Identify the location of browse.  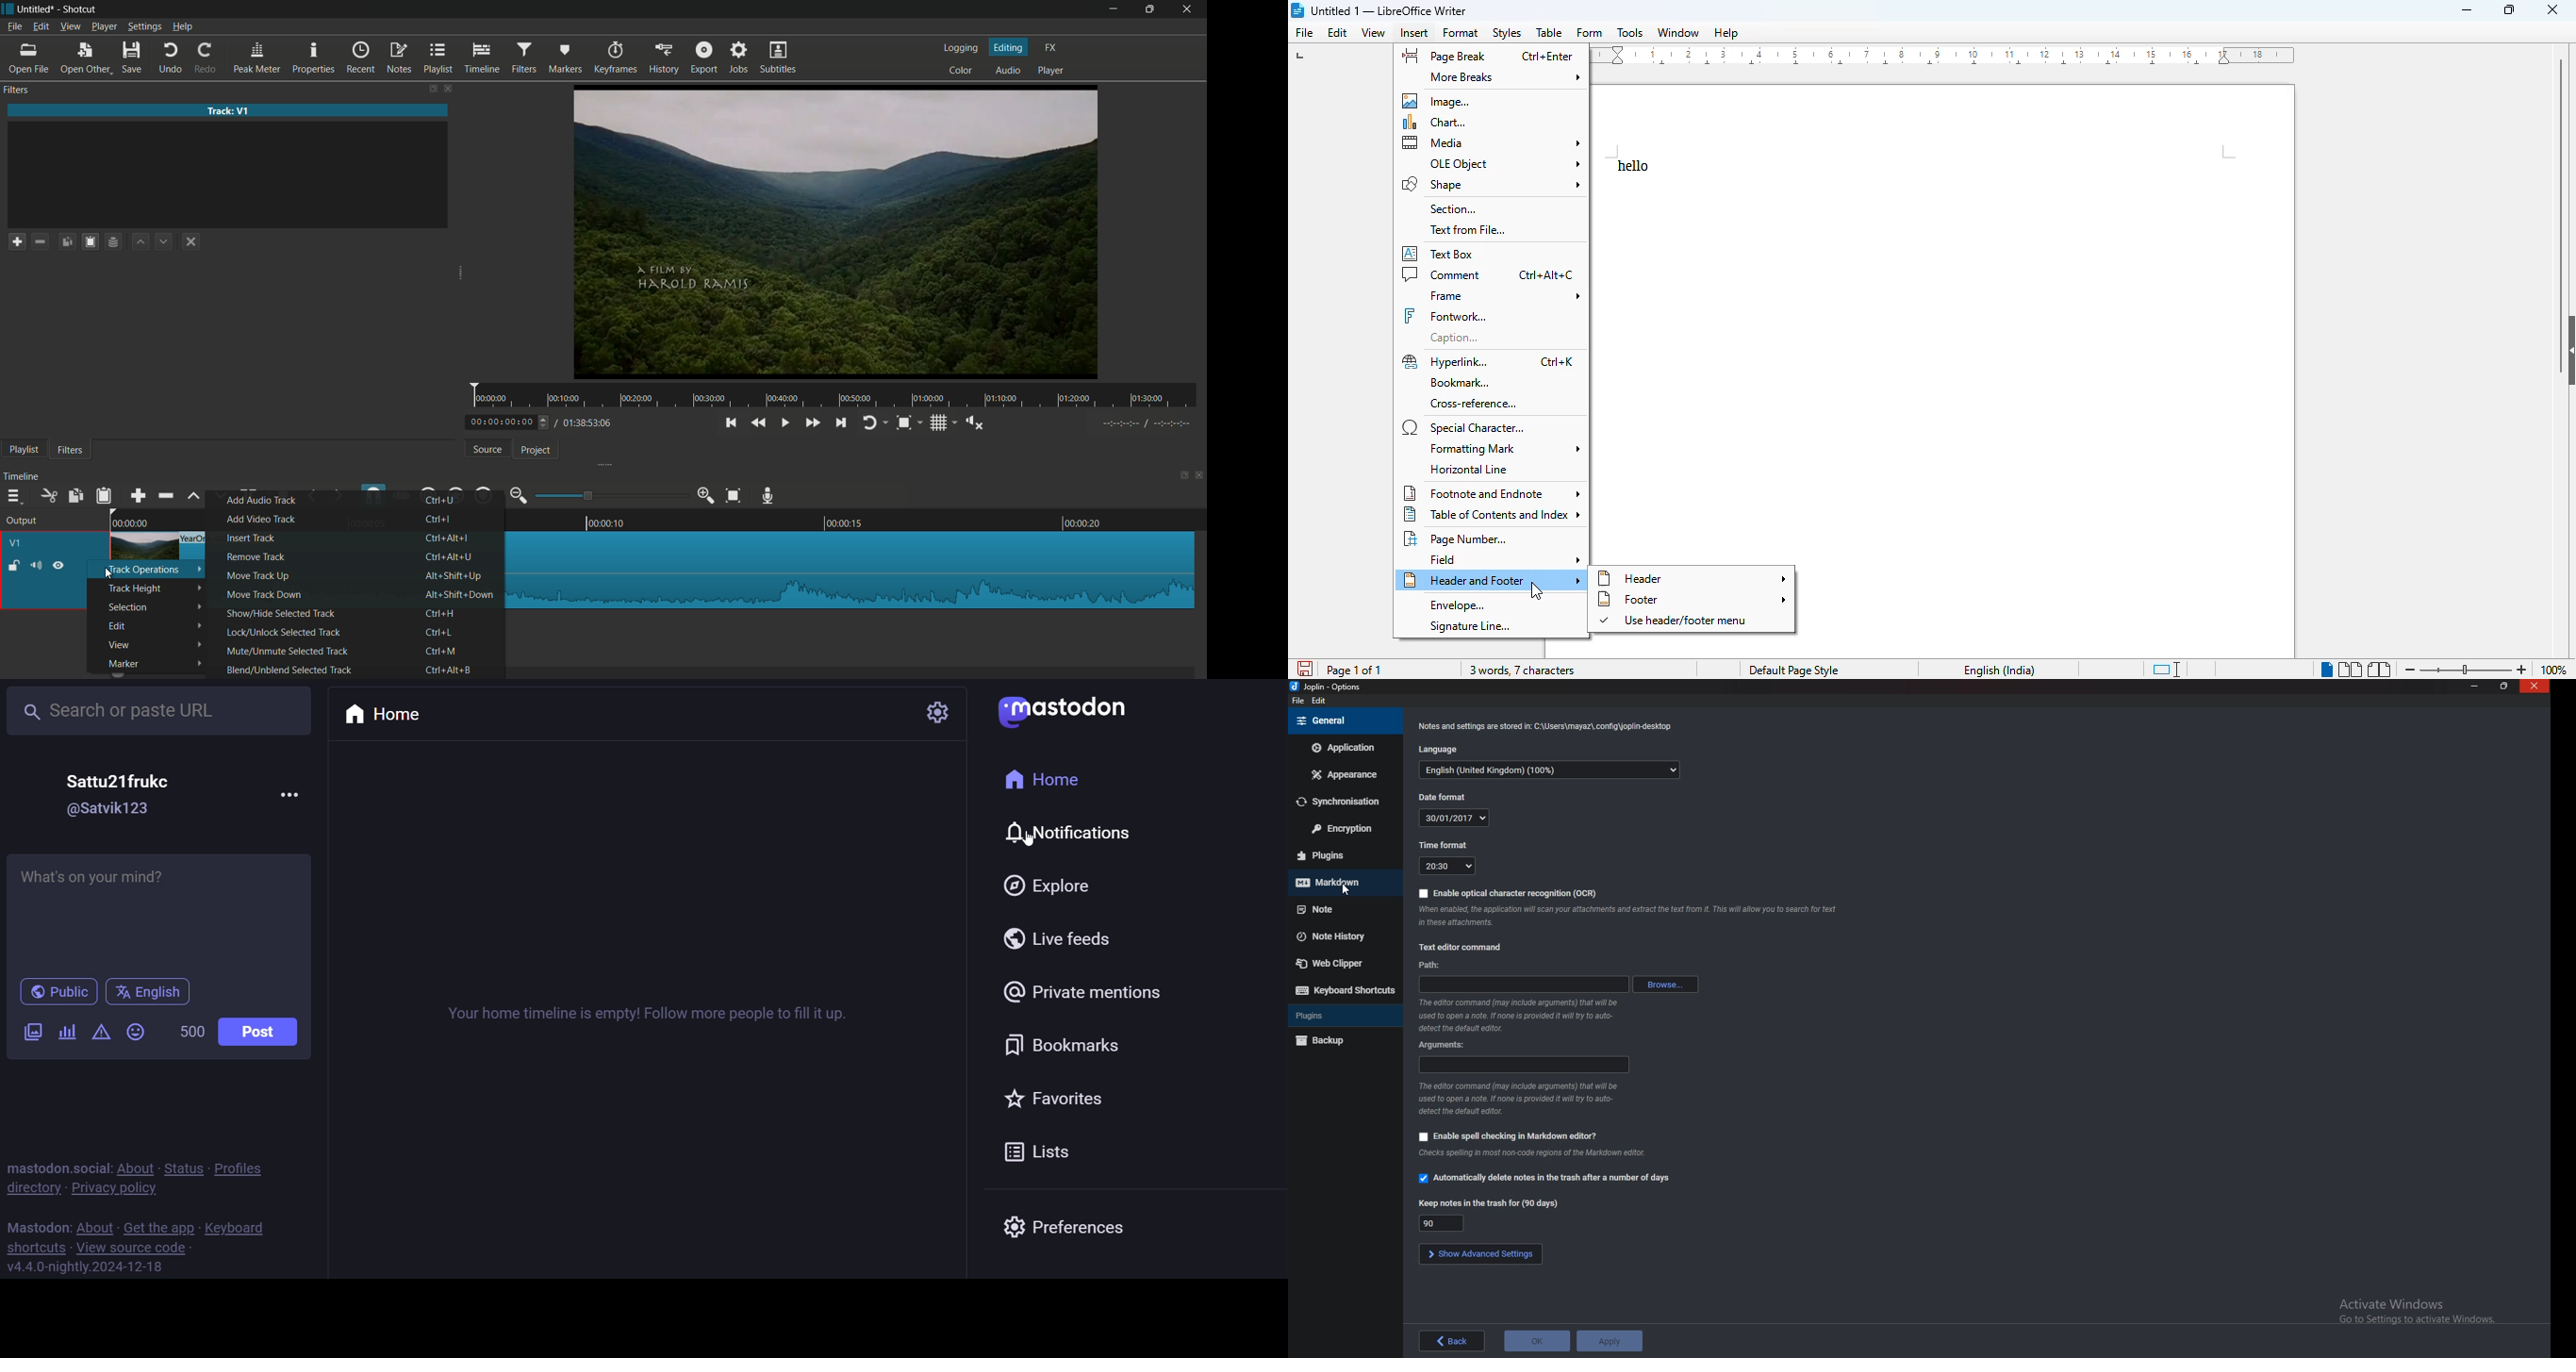
(1670, 983).